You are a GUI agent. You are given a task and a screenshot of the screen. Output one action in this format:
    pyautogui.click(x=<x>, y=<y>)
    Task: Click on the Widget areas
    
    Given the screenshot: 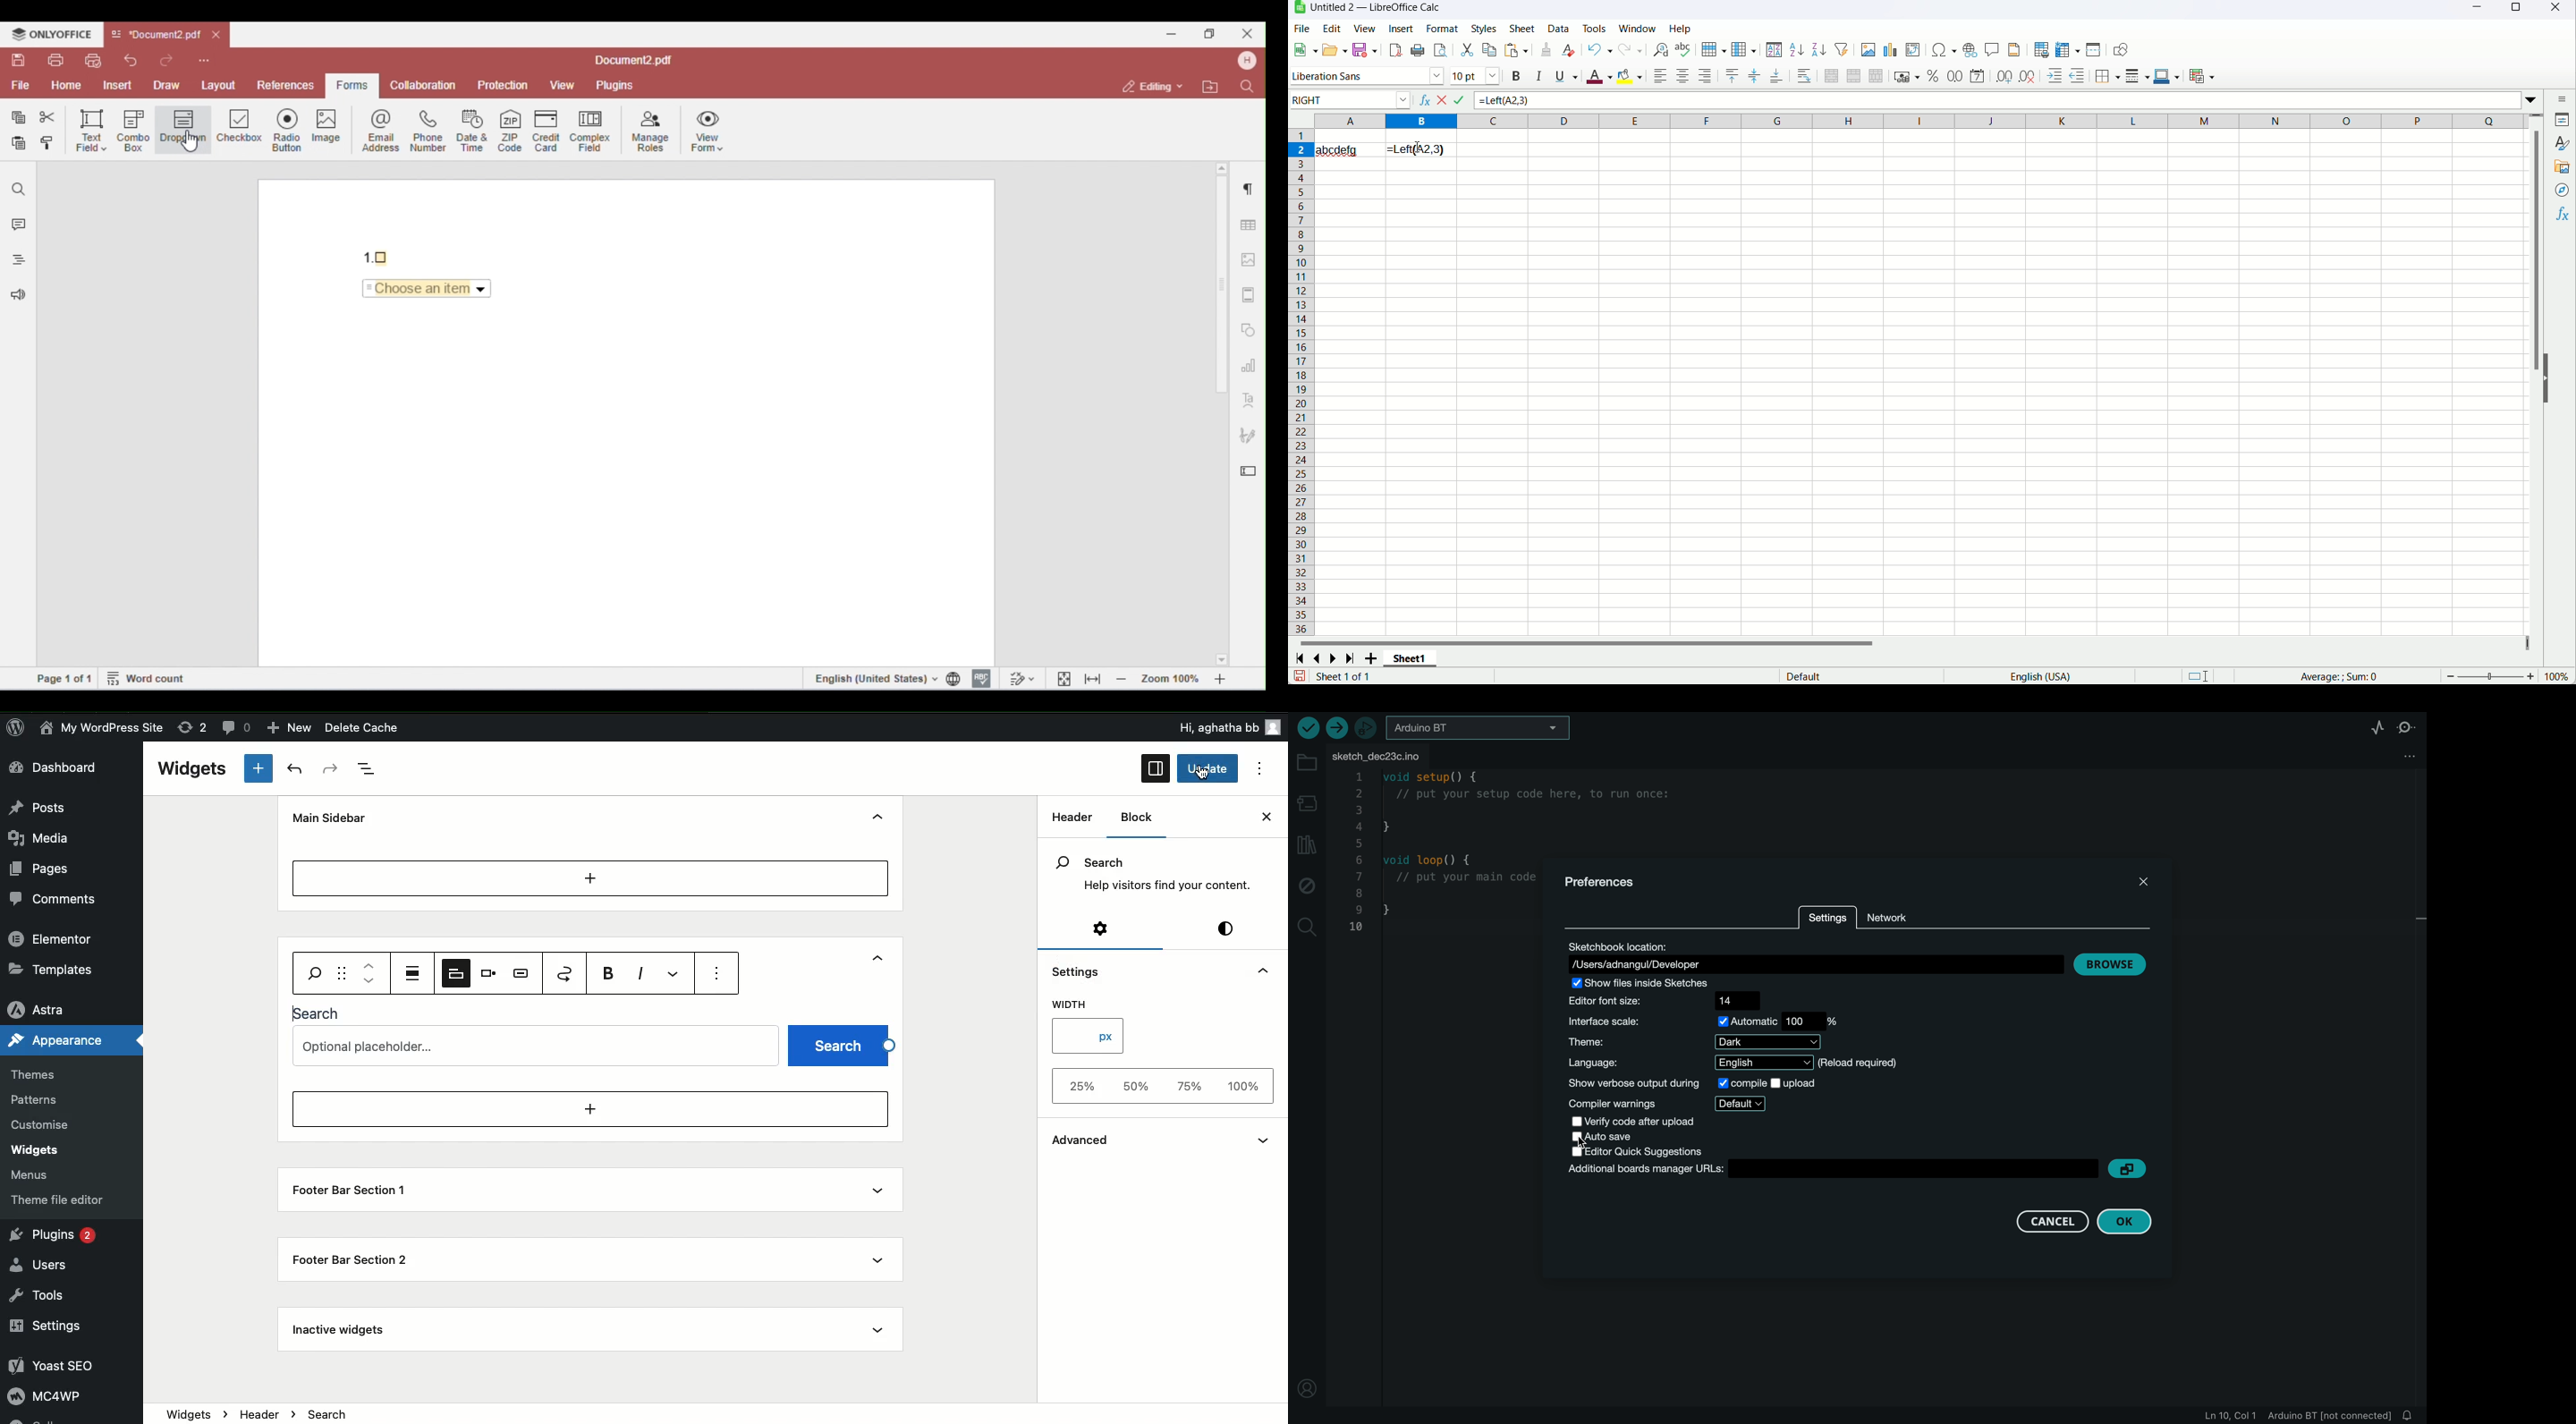 What is the action you would take?
    pyautogui.click(x=1066, y=823)
    